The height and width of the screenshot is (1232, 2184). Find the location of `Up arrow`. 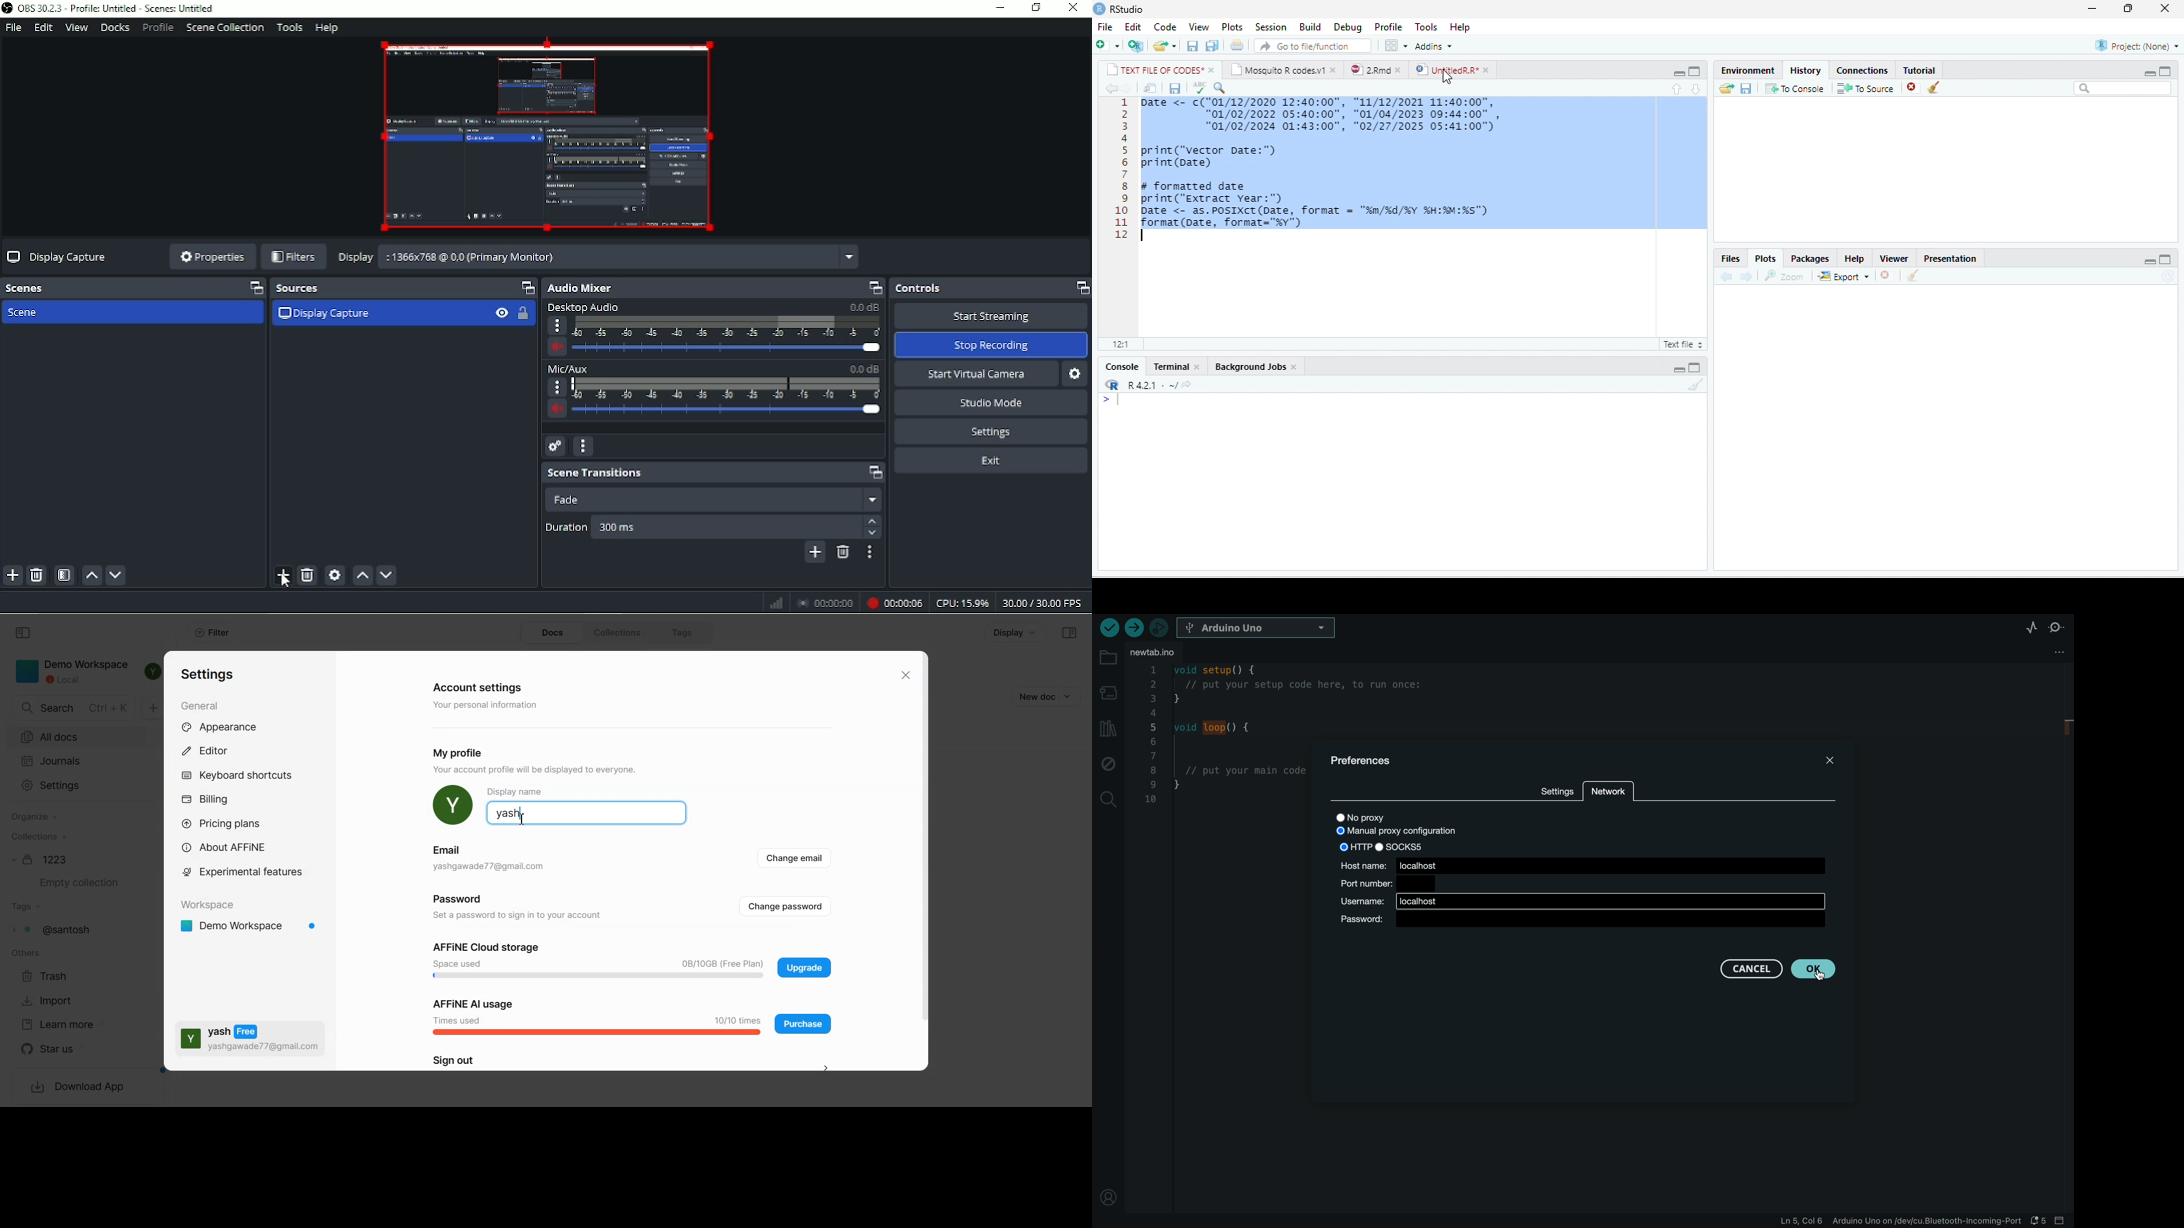

Up arrow is located at coordinates (872, 522).